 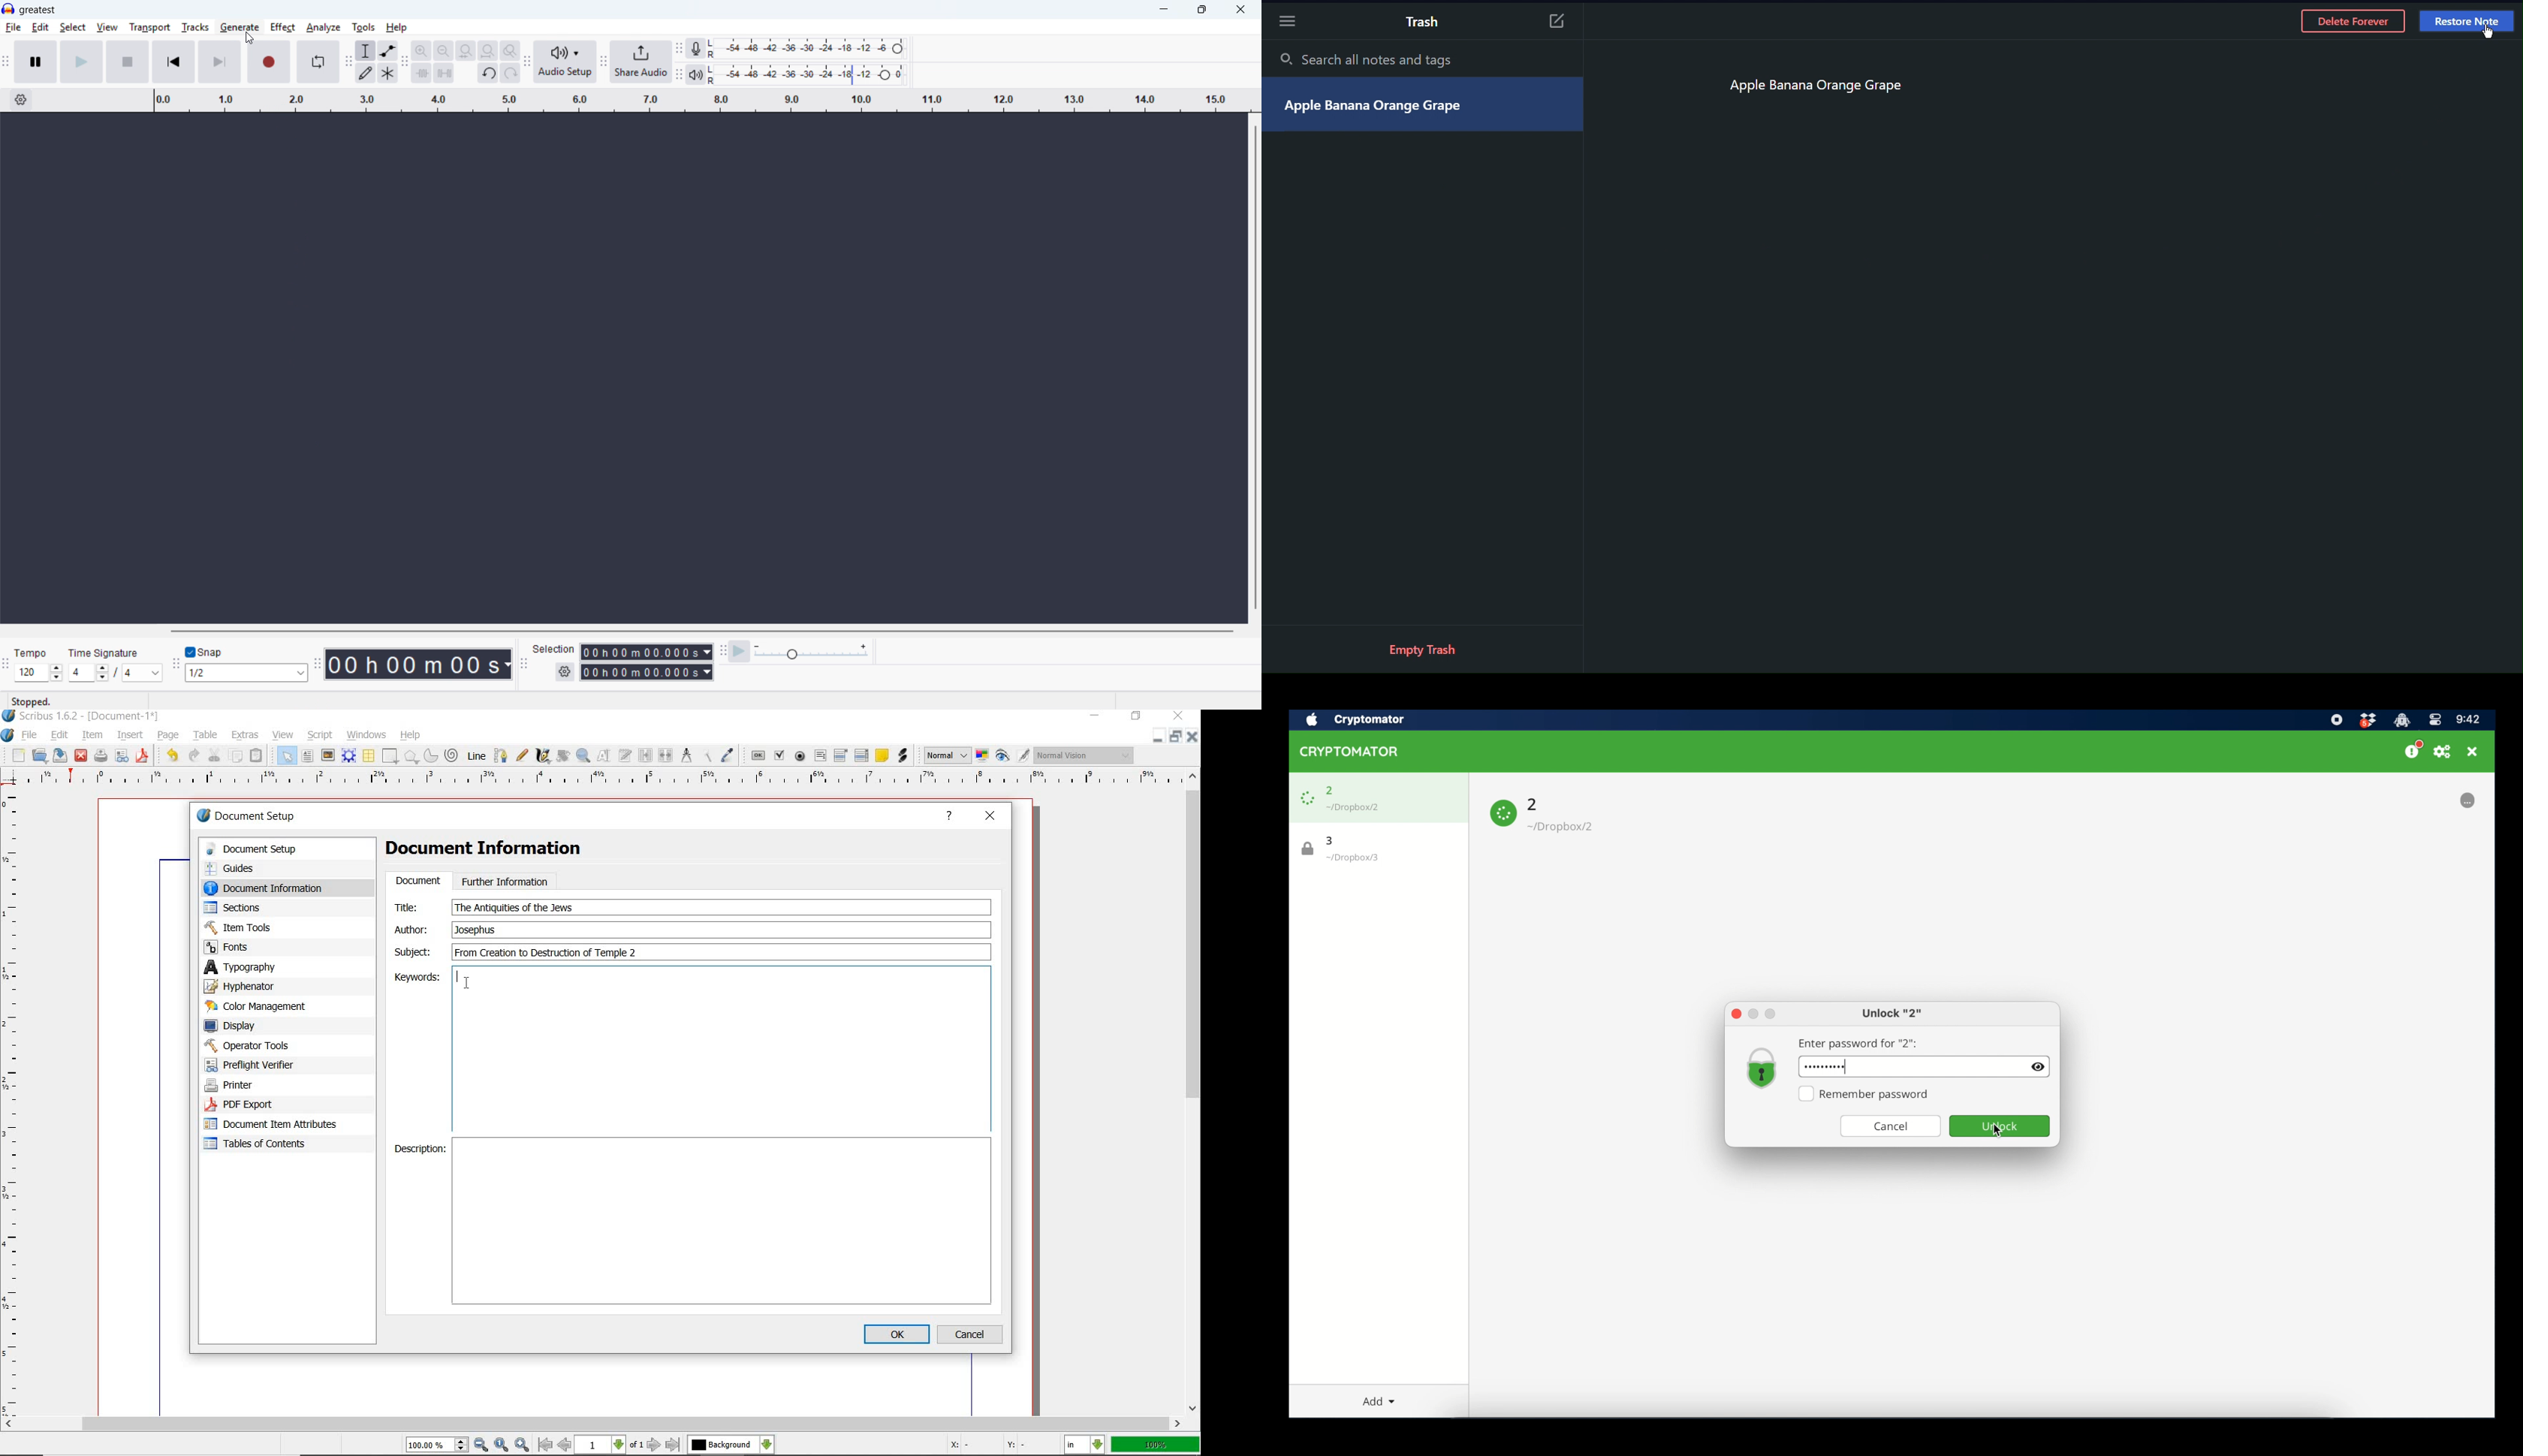 What do you see at coordinates (421, 74) in the screenshot?
I see `trim audio outside selection` at bounding box center [421, 74].